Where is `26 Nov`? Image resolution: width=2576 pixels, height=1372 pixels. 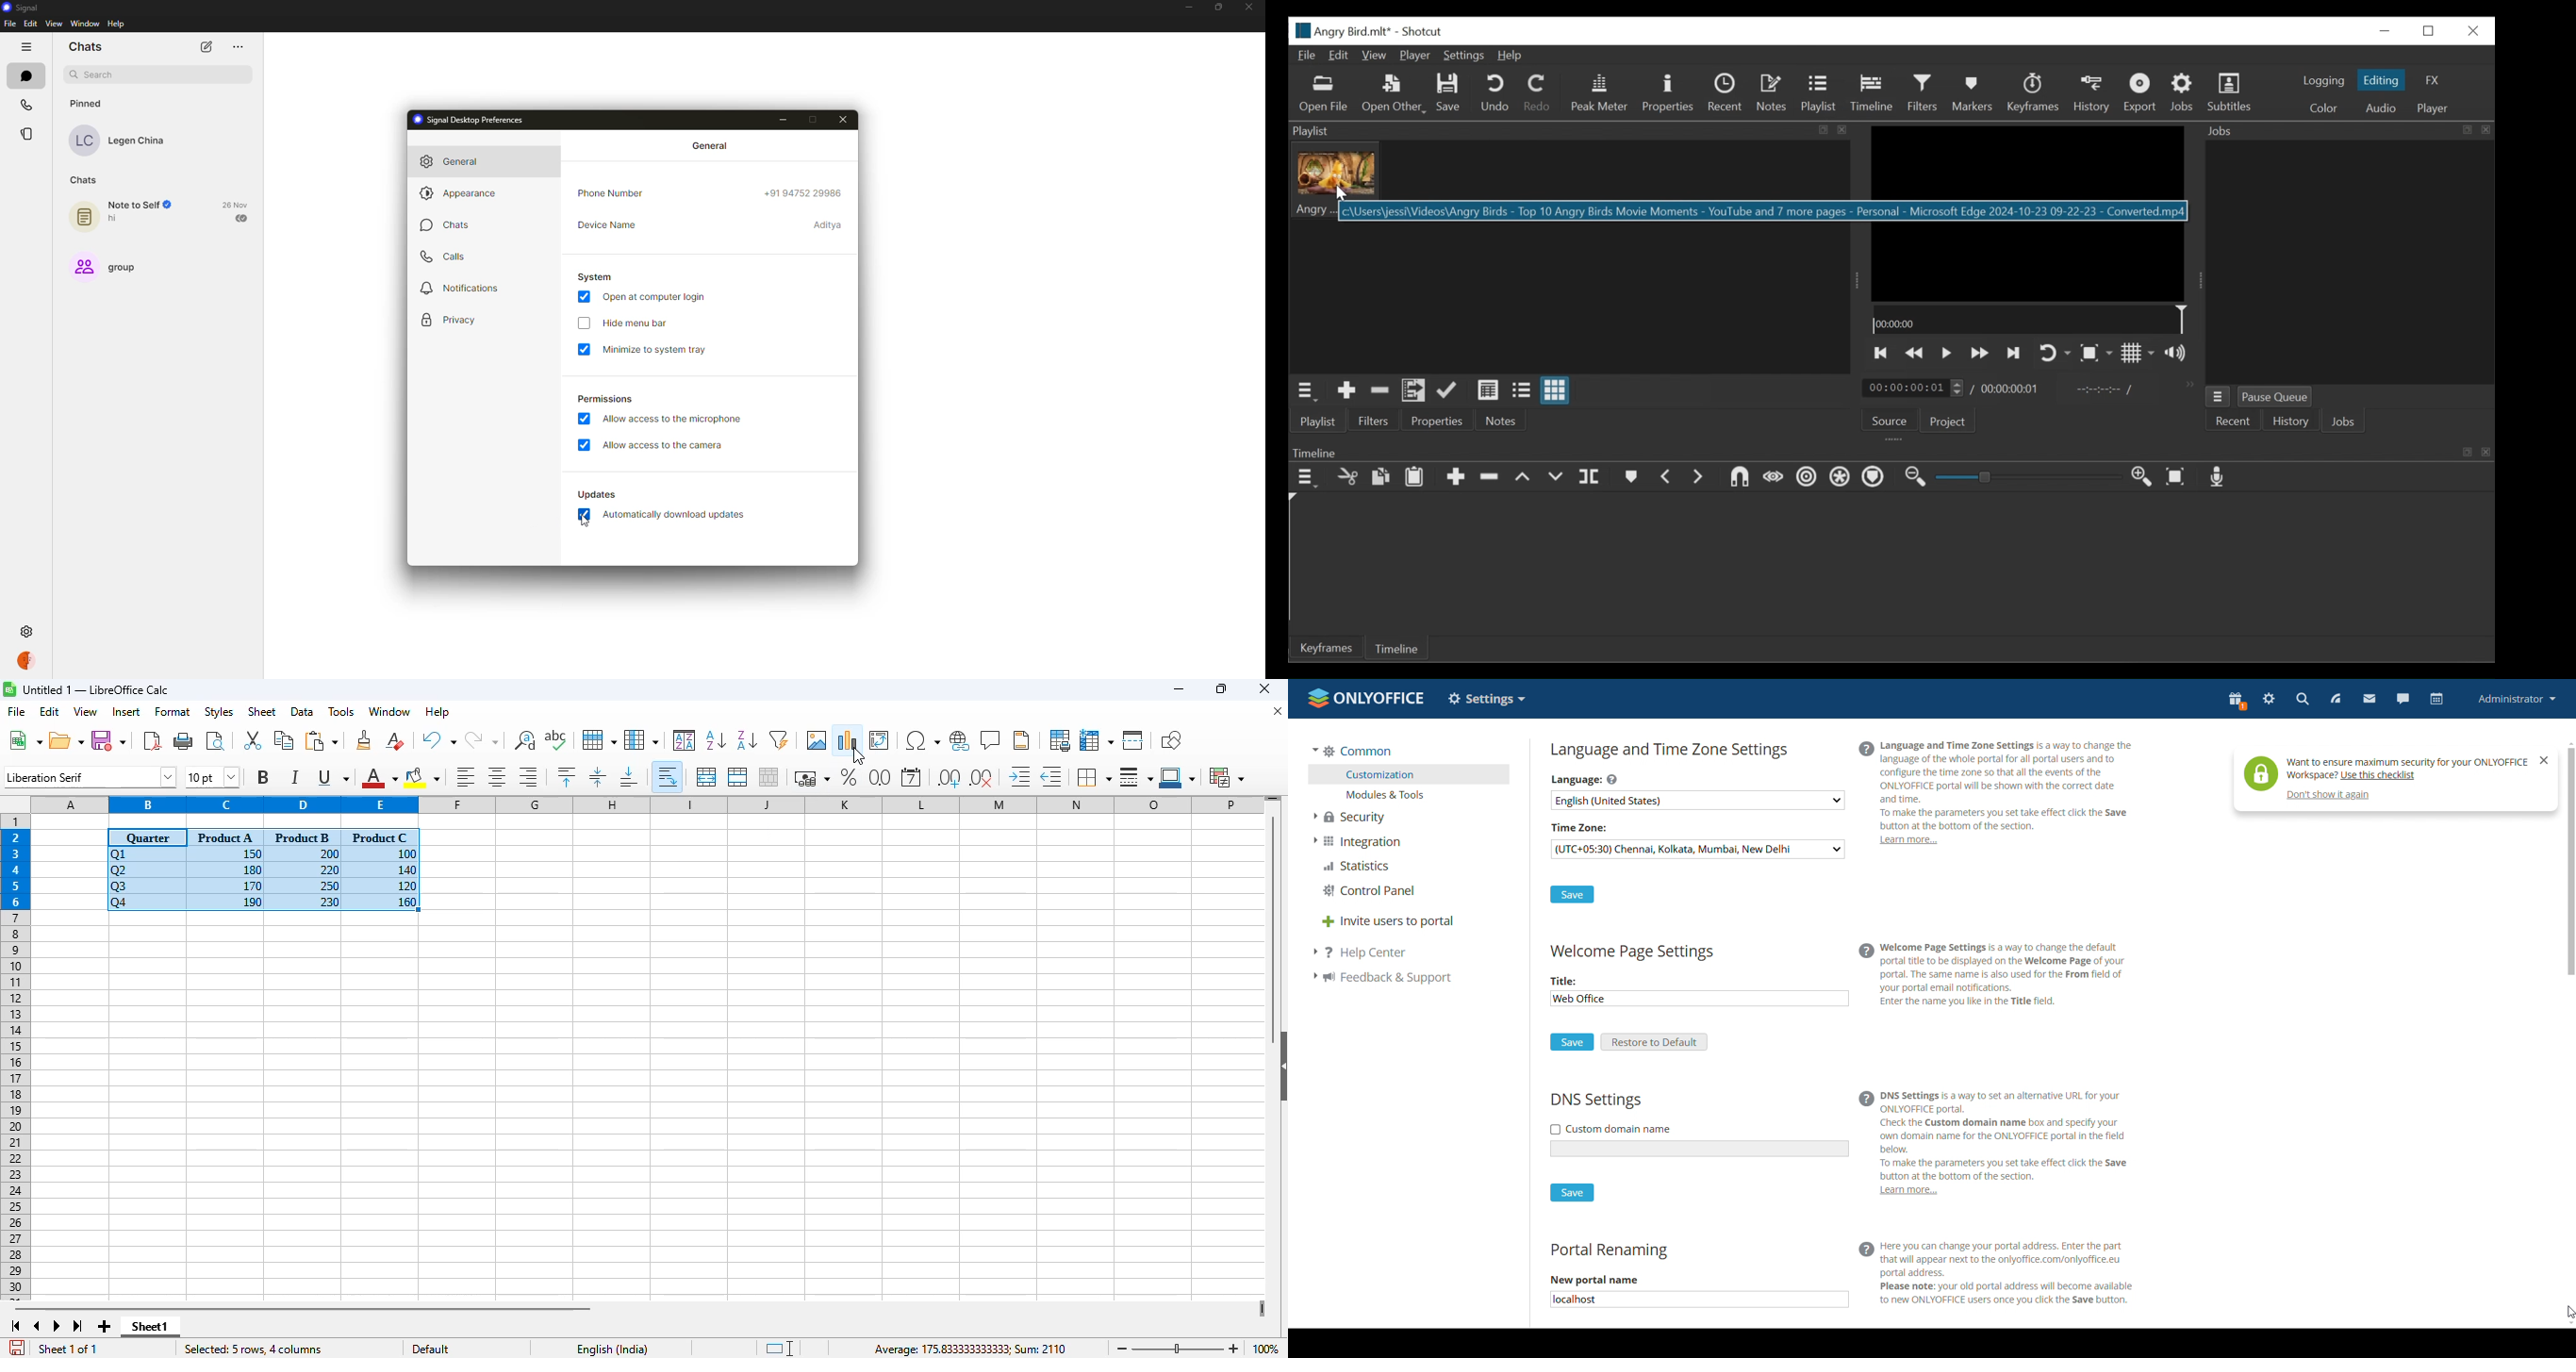
26 Nov is located at coordinates (233, 204).